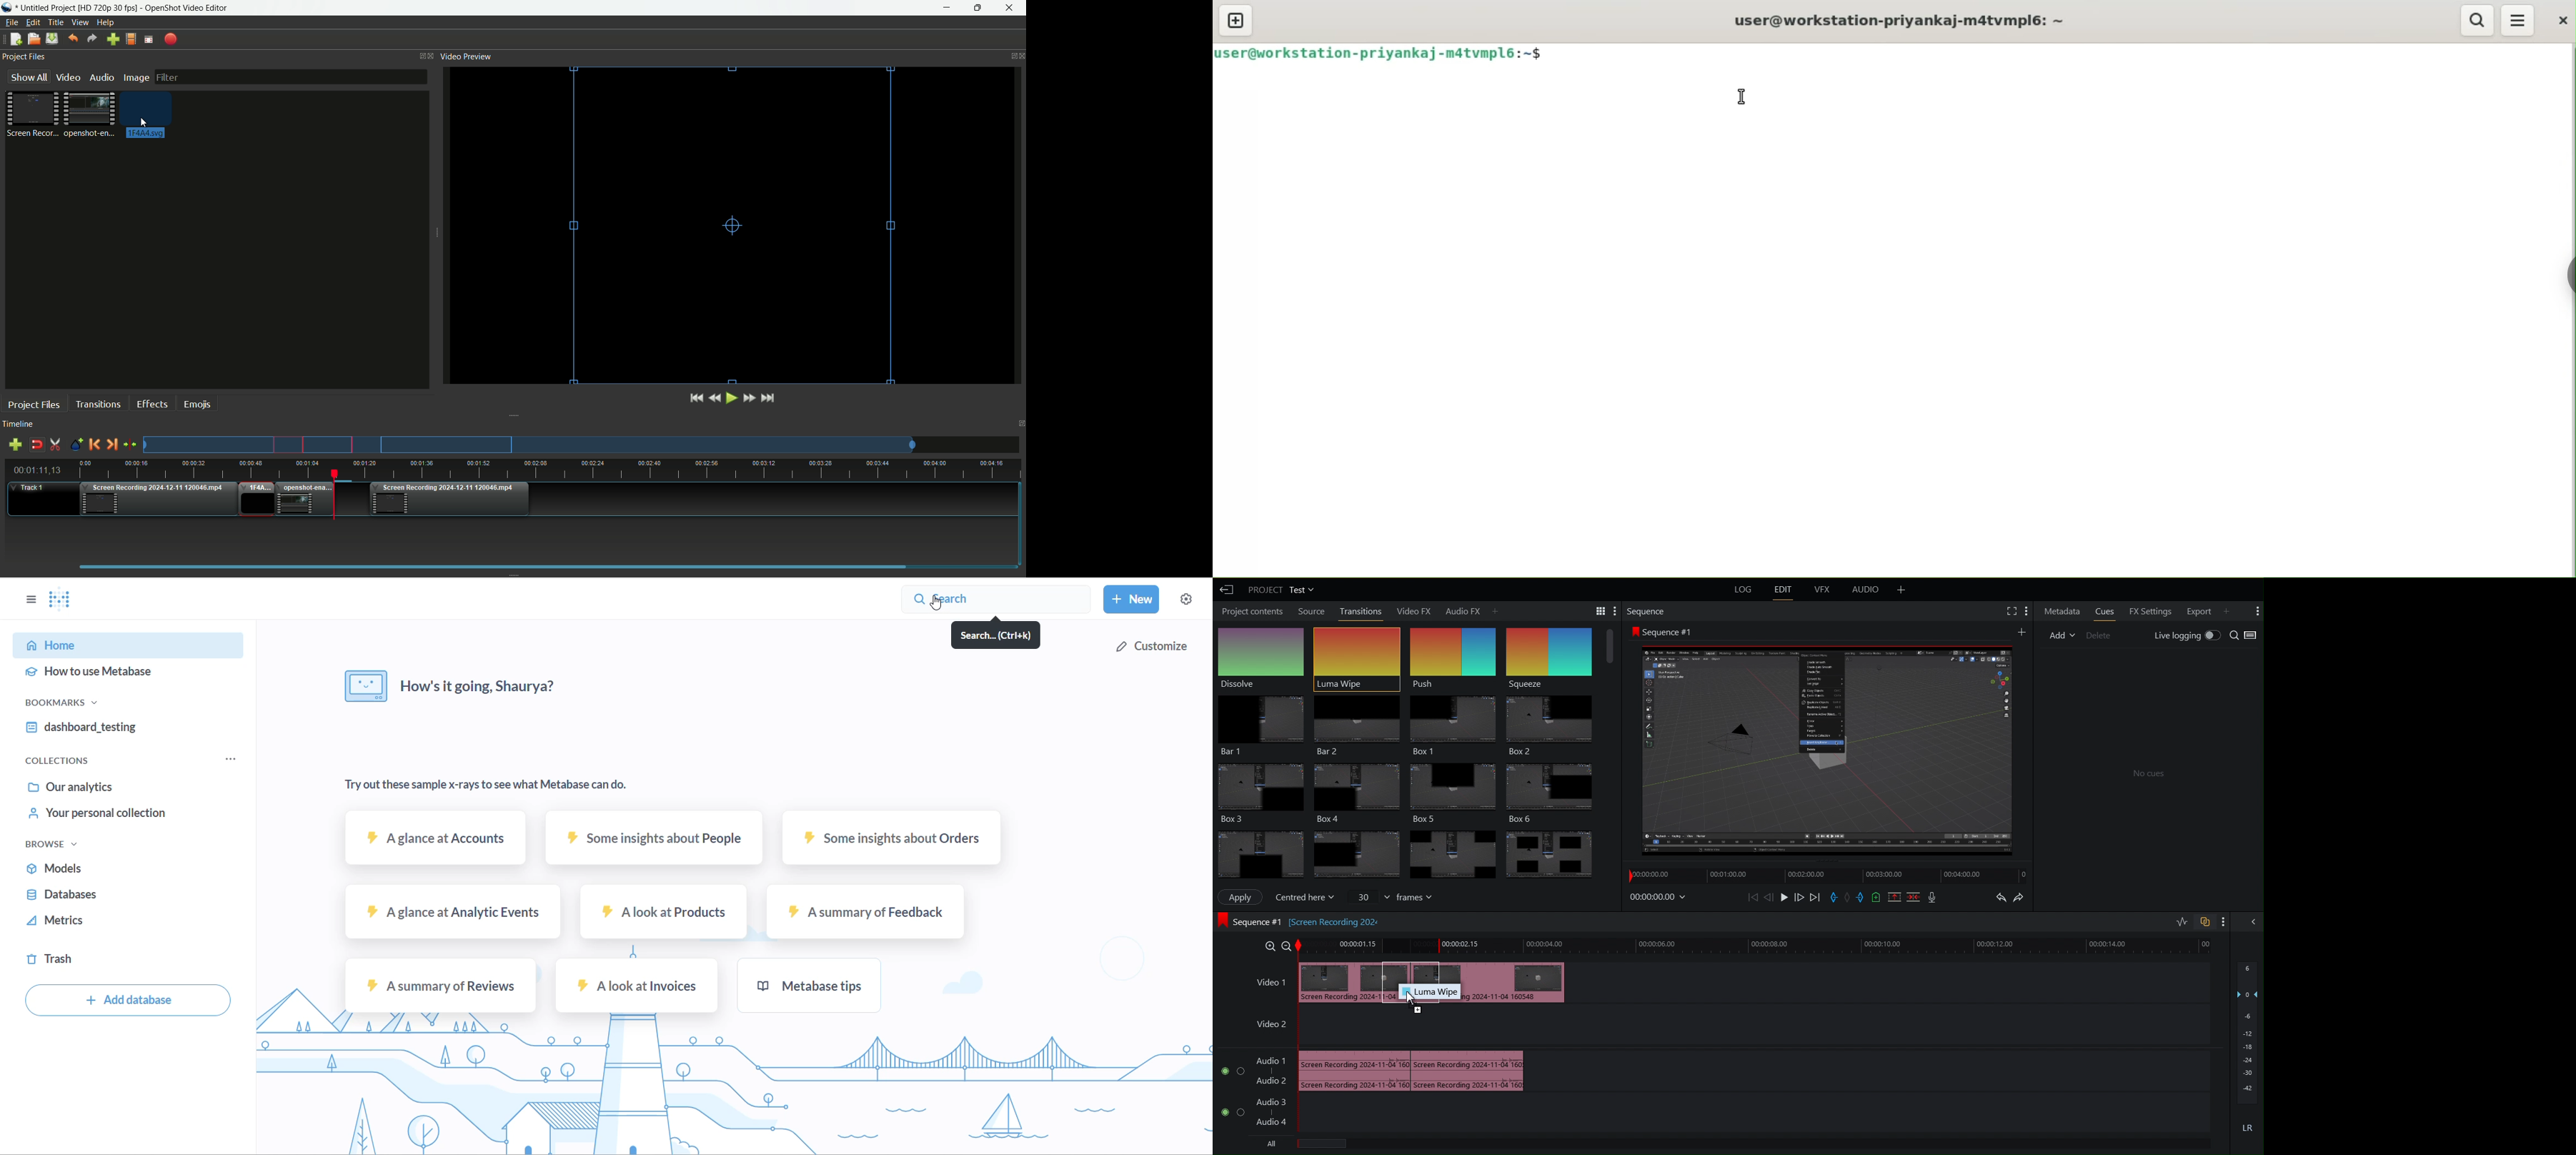 This screenshot has height=1176, width=2576. Describe the element at coordinates (1342, 980) in the screenshot. I see `Transition dragged` at that location.